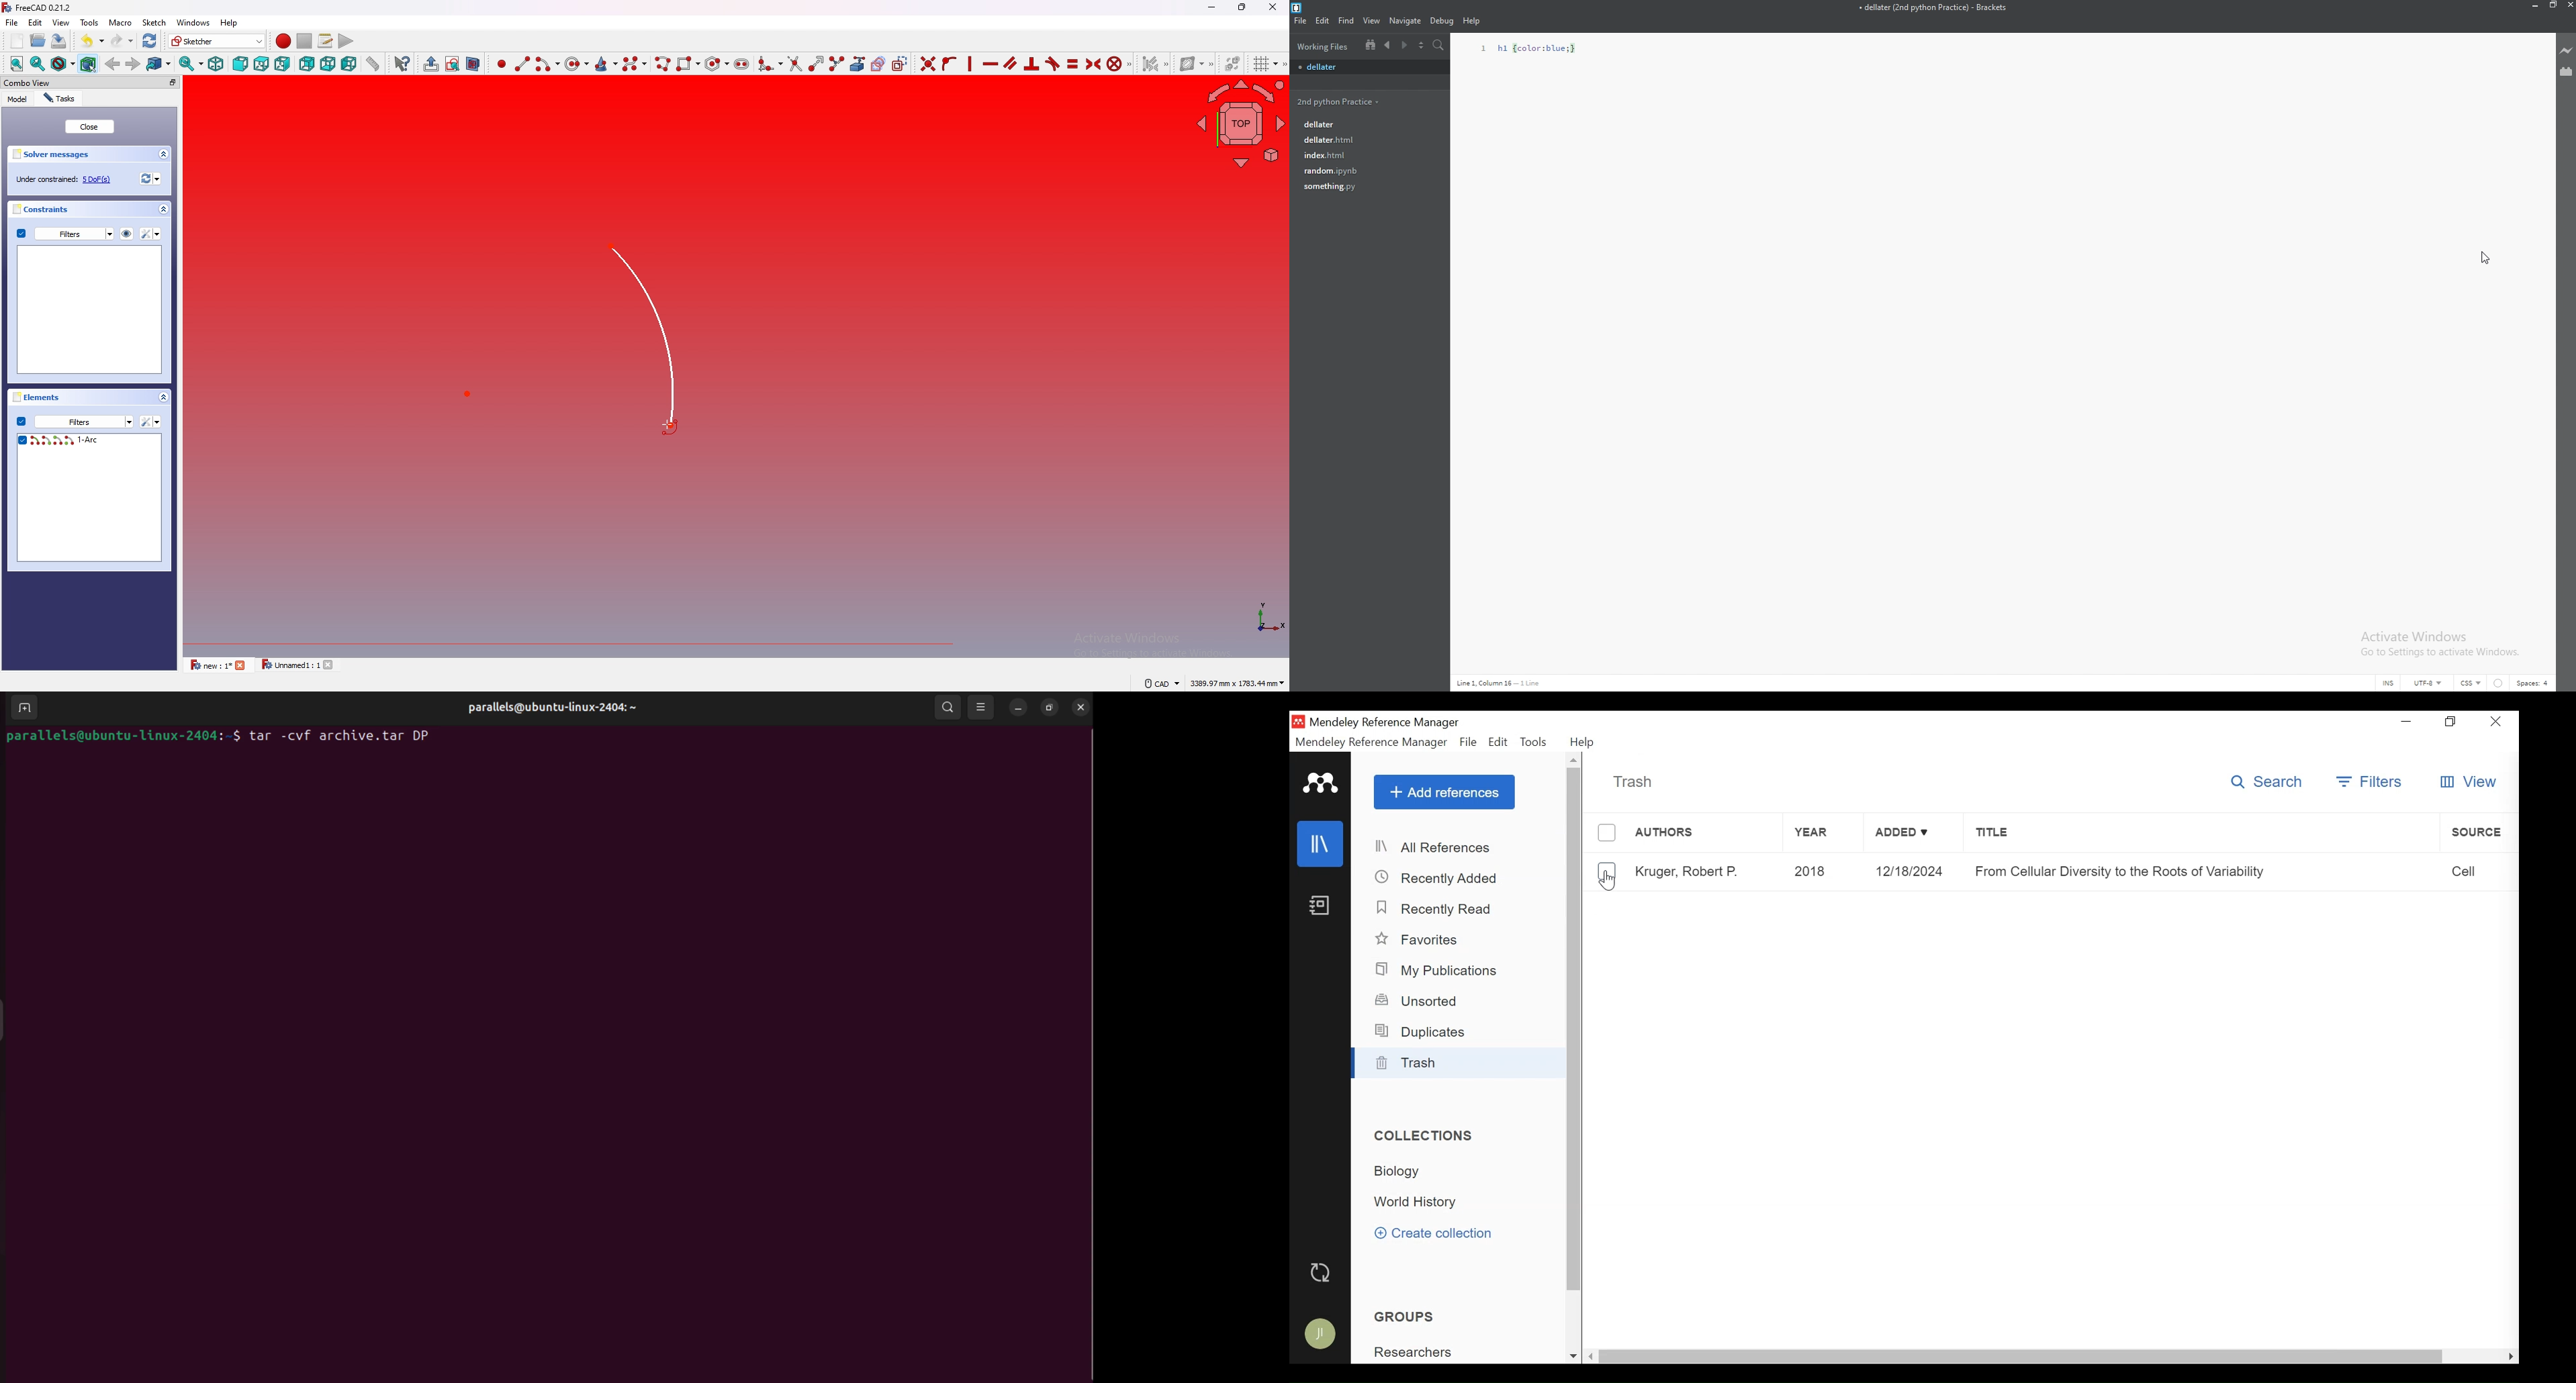 This screenshot has height=1400, width=2576. What do you see at coordinates (1240, 122) in the screenshot?
I see `navigating cube` at bounding box center [1240, 122].